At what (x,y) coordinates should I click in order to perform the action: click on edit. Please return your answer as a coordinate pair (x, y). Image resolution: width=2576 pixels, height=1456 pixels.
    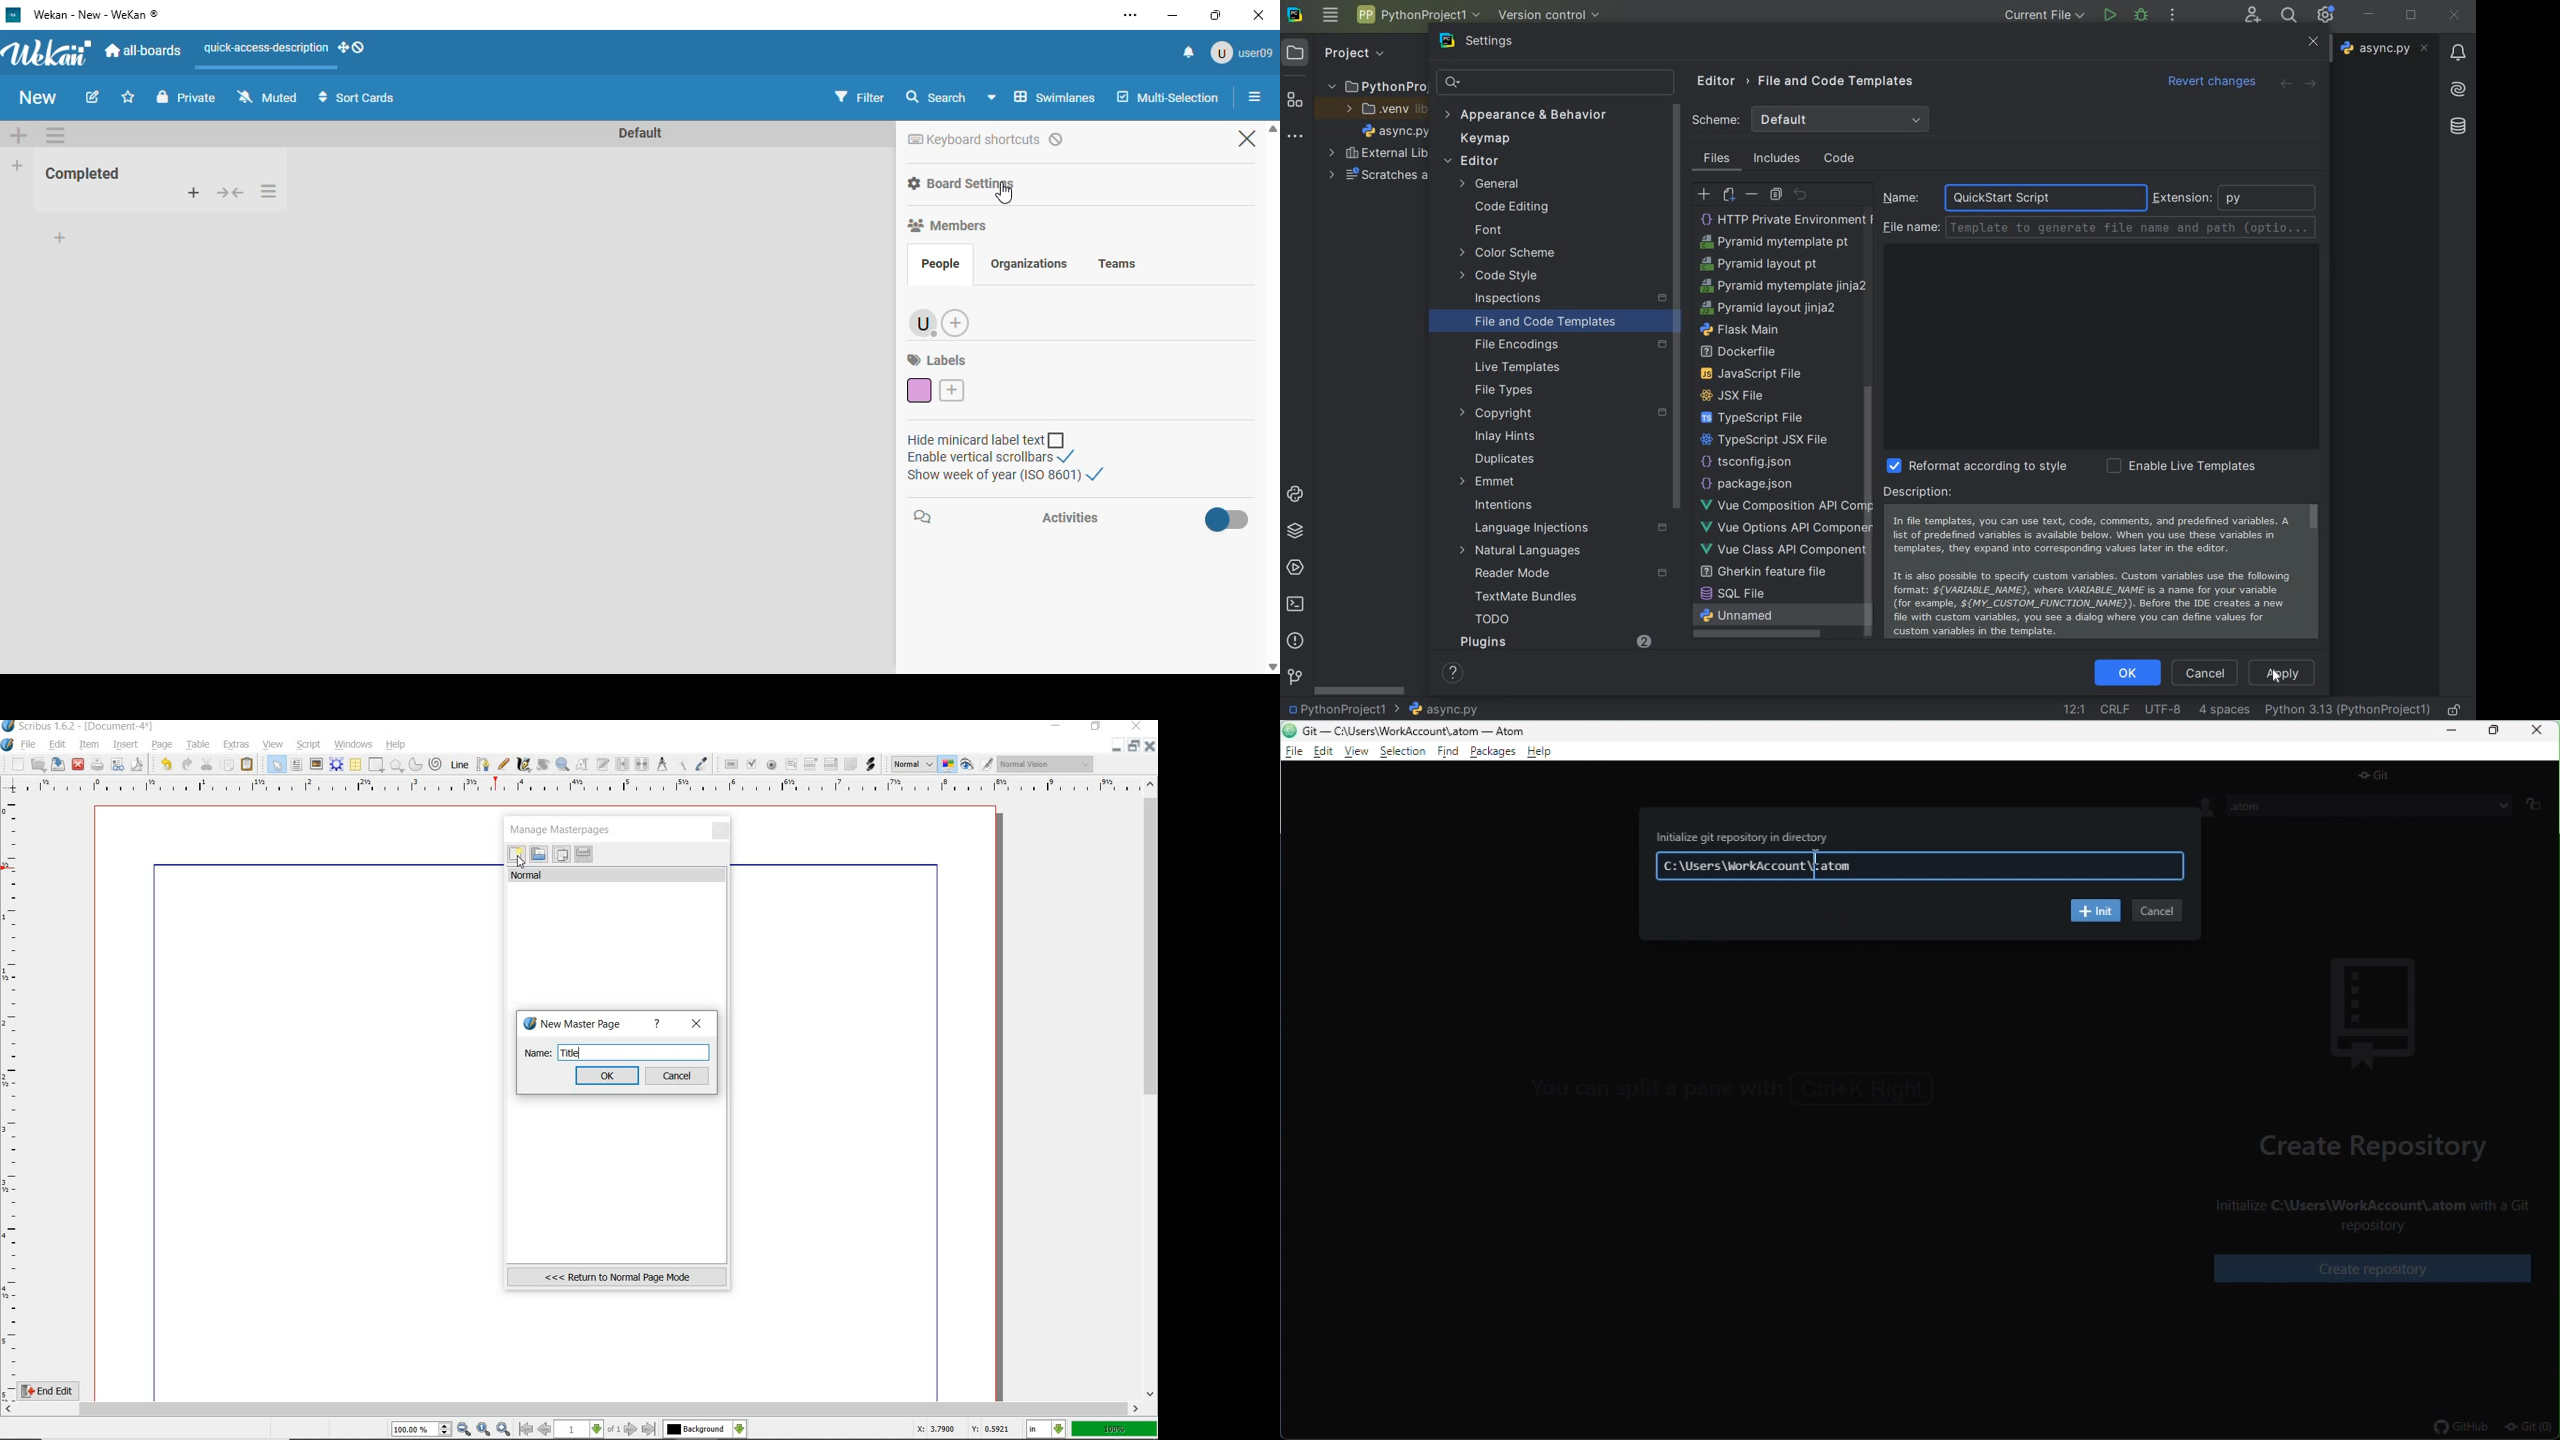
    Looking at the image, I should click on (1326, 752).